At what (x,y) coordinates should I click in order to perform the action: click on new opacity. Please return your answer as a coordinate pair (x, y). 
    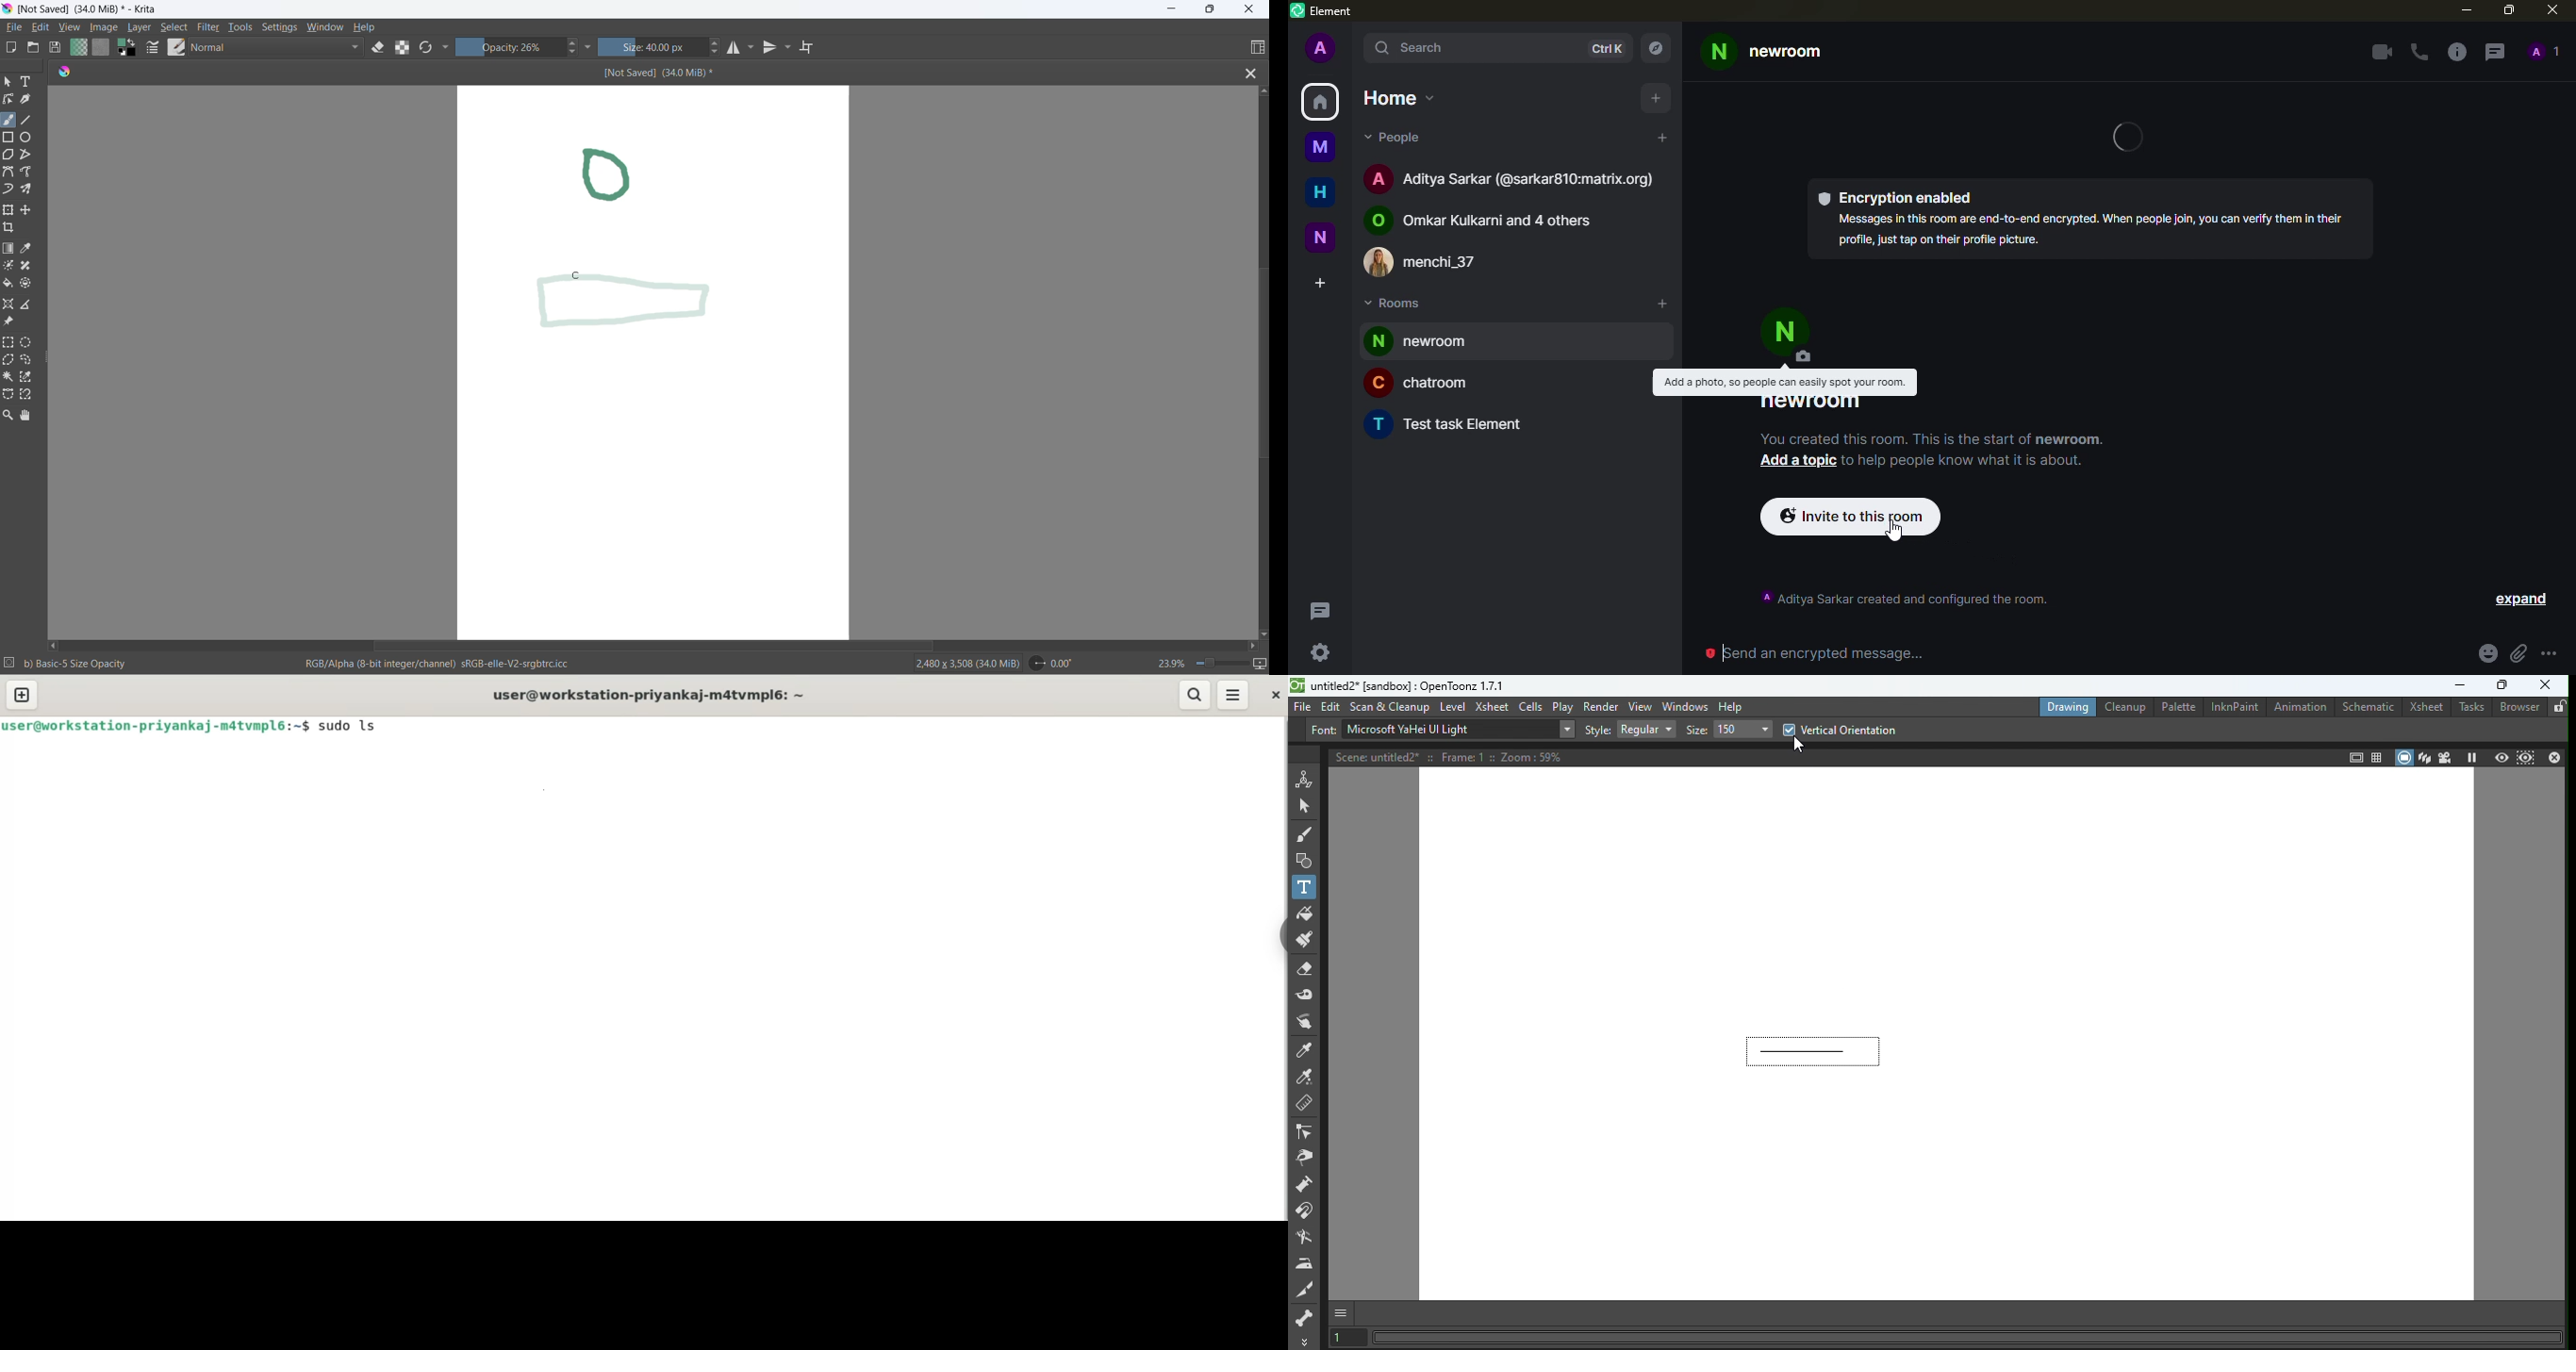
    Looking at the image, I should click on (633, 310).